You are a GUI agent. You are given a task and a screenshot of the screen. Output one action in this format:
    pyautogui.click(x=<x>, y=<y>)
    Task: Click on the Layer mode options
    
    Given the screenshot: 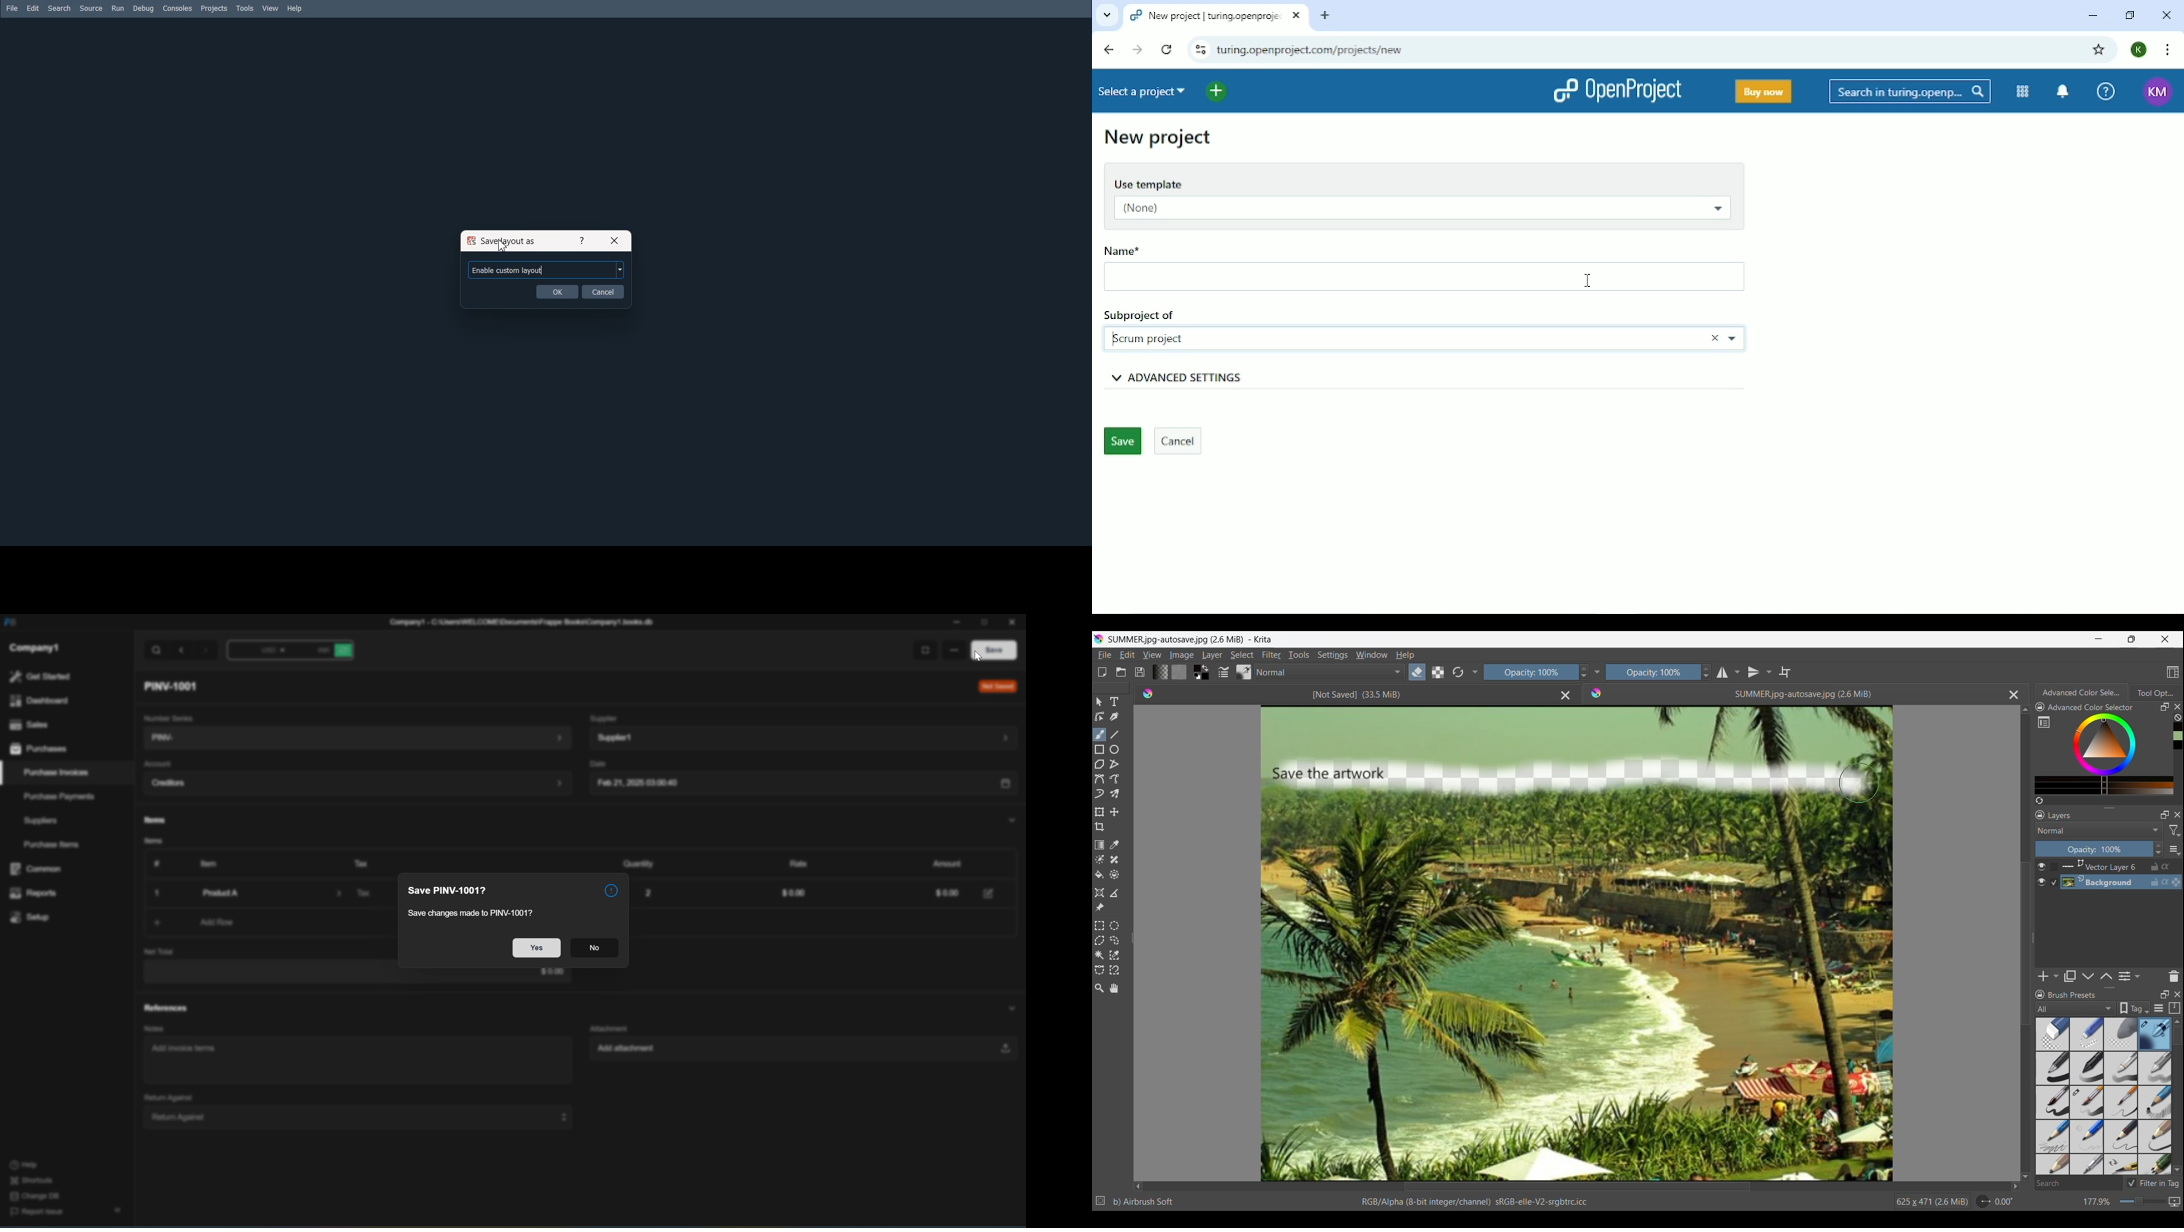 What is the action you would take?
    pyautogui.click(x=2099, y=830)
    